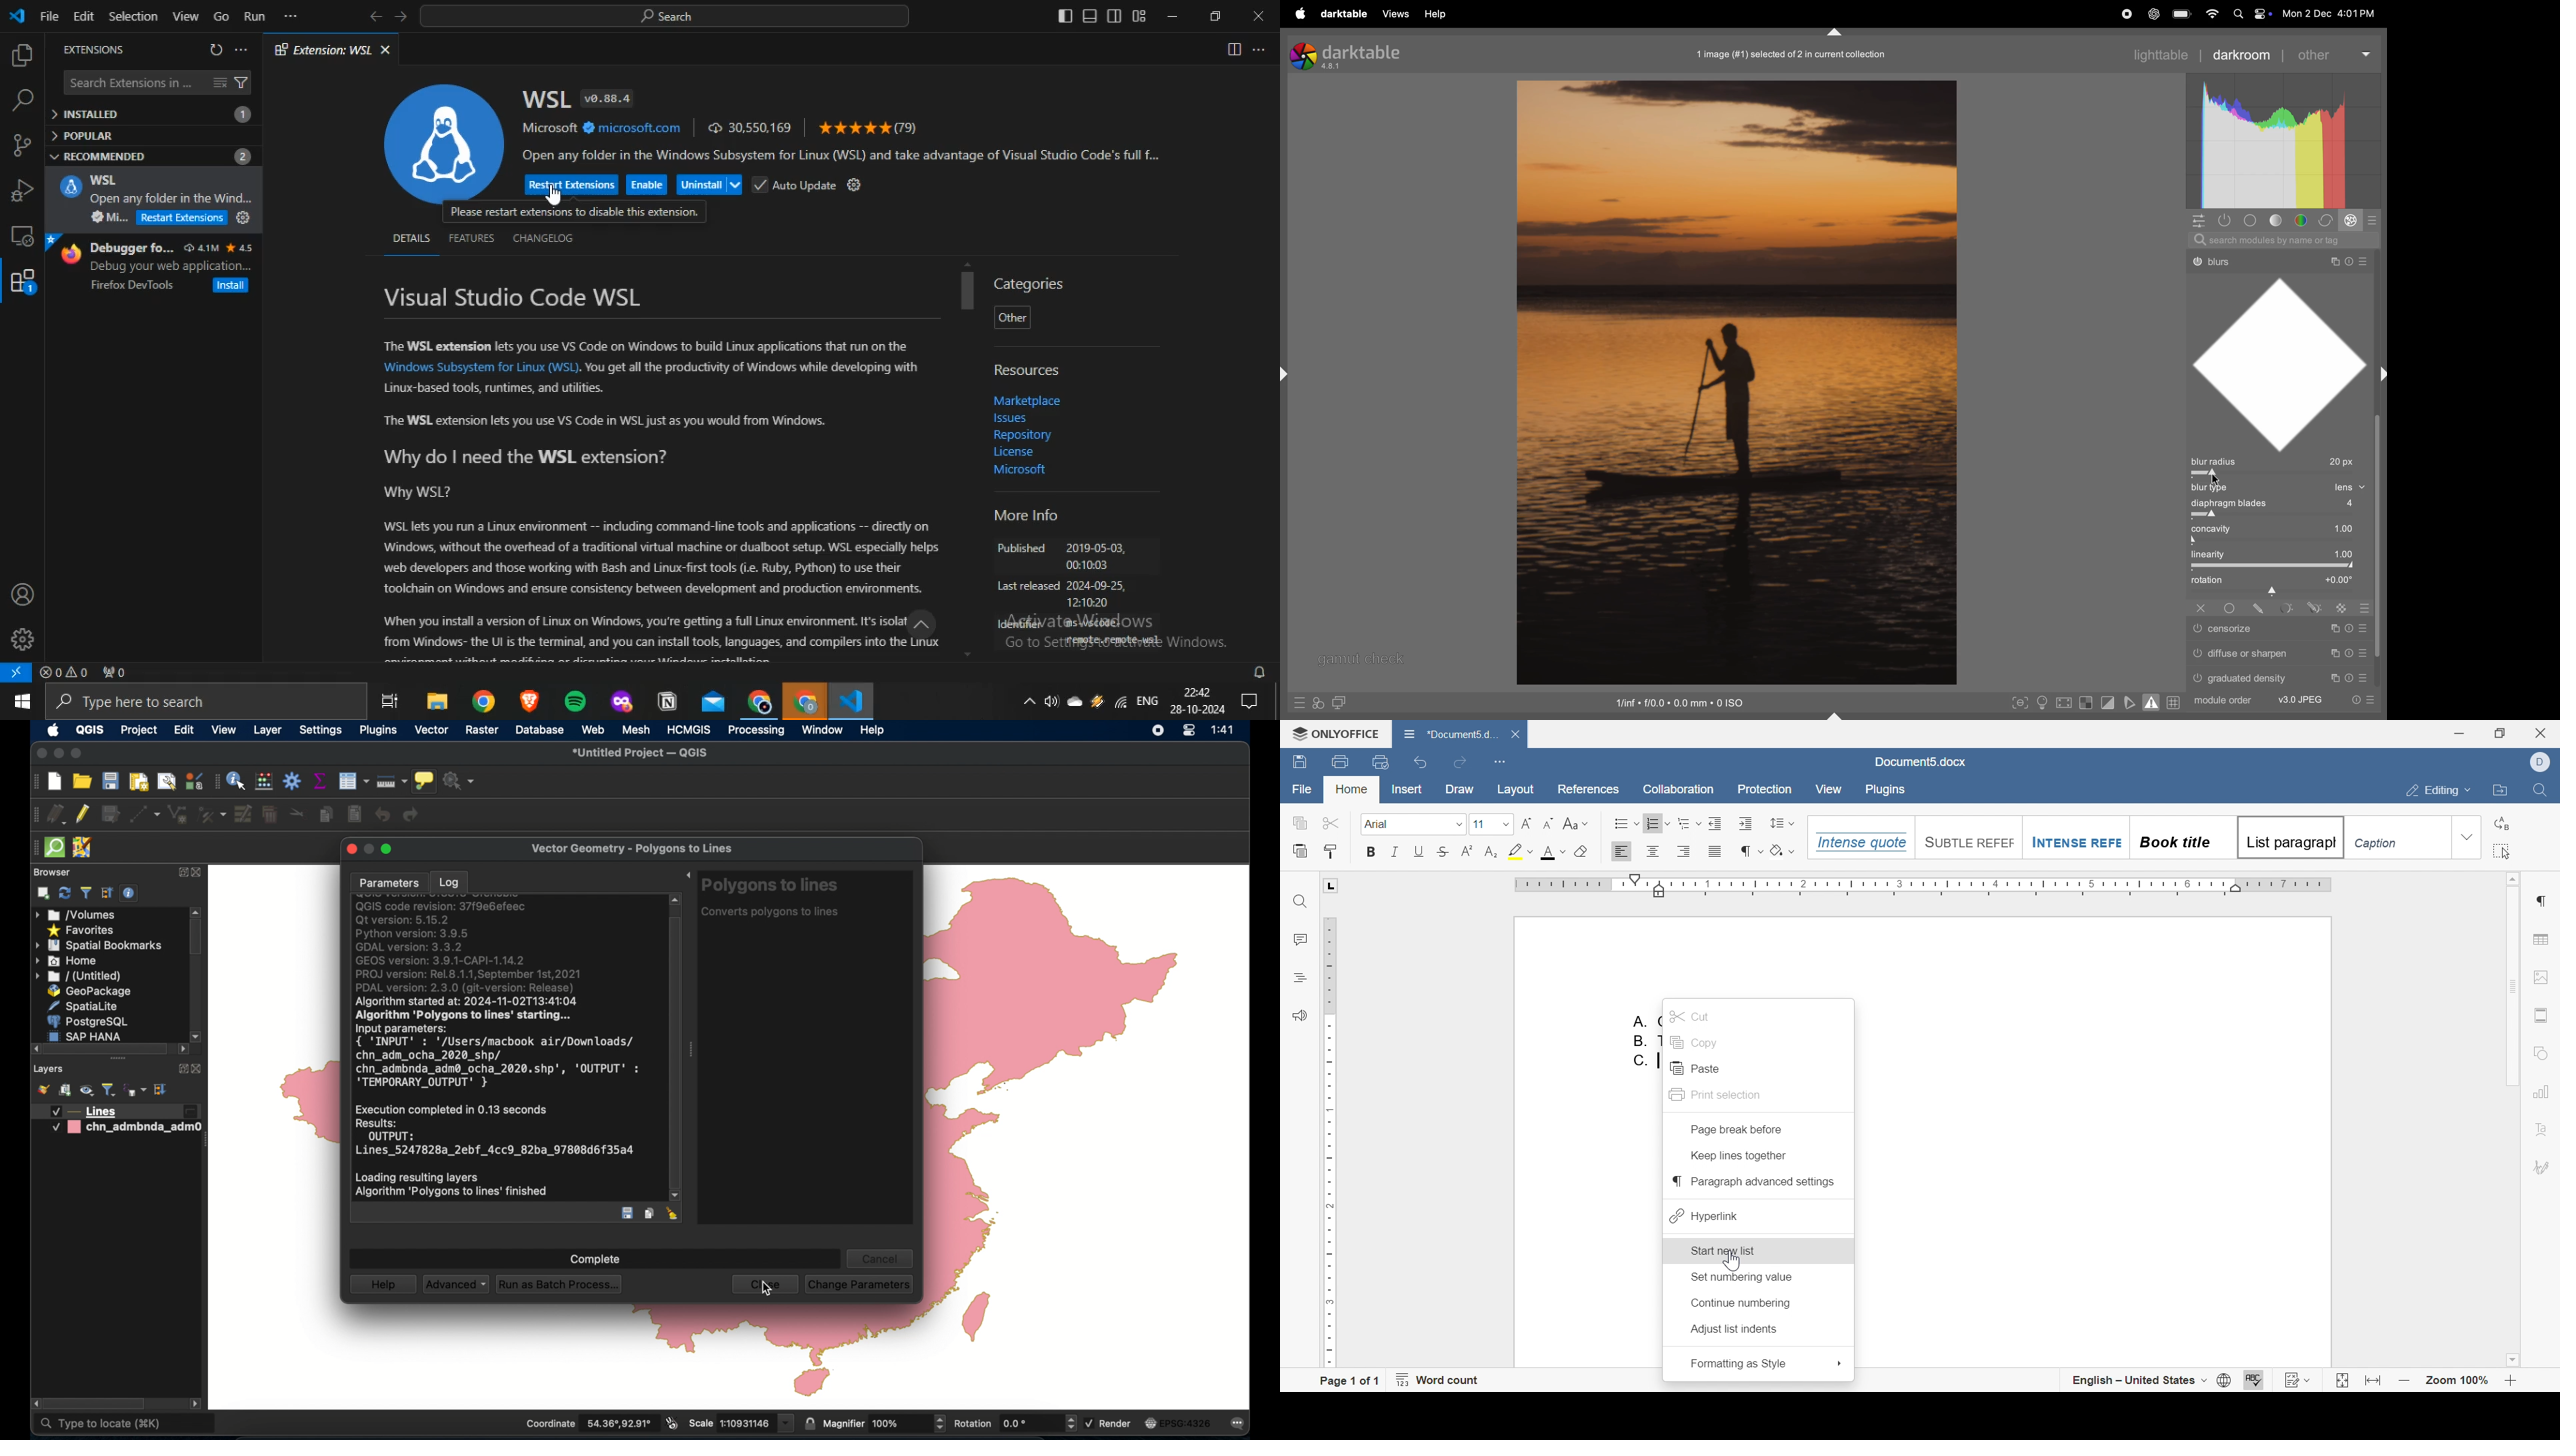 This screenshot has height=1456, width=2576. What do you see at coordinates (216, 49) in the screenshot?
I see `refresh` at bounding box center [216, 49].